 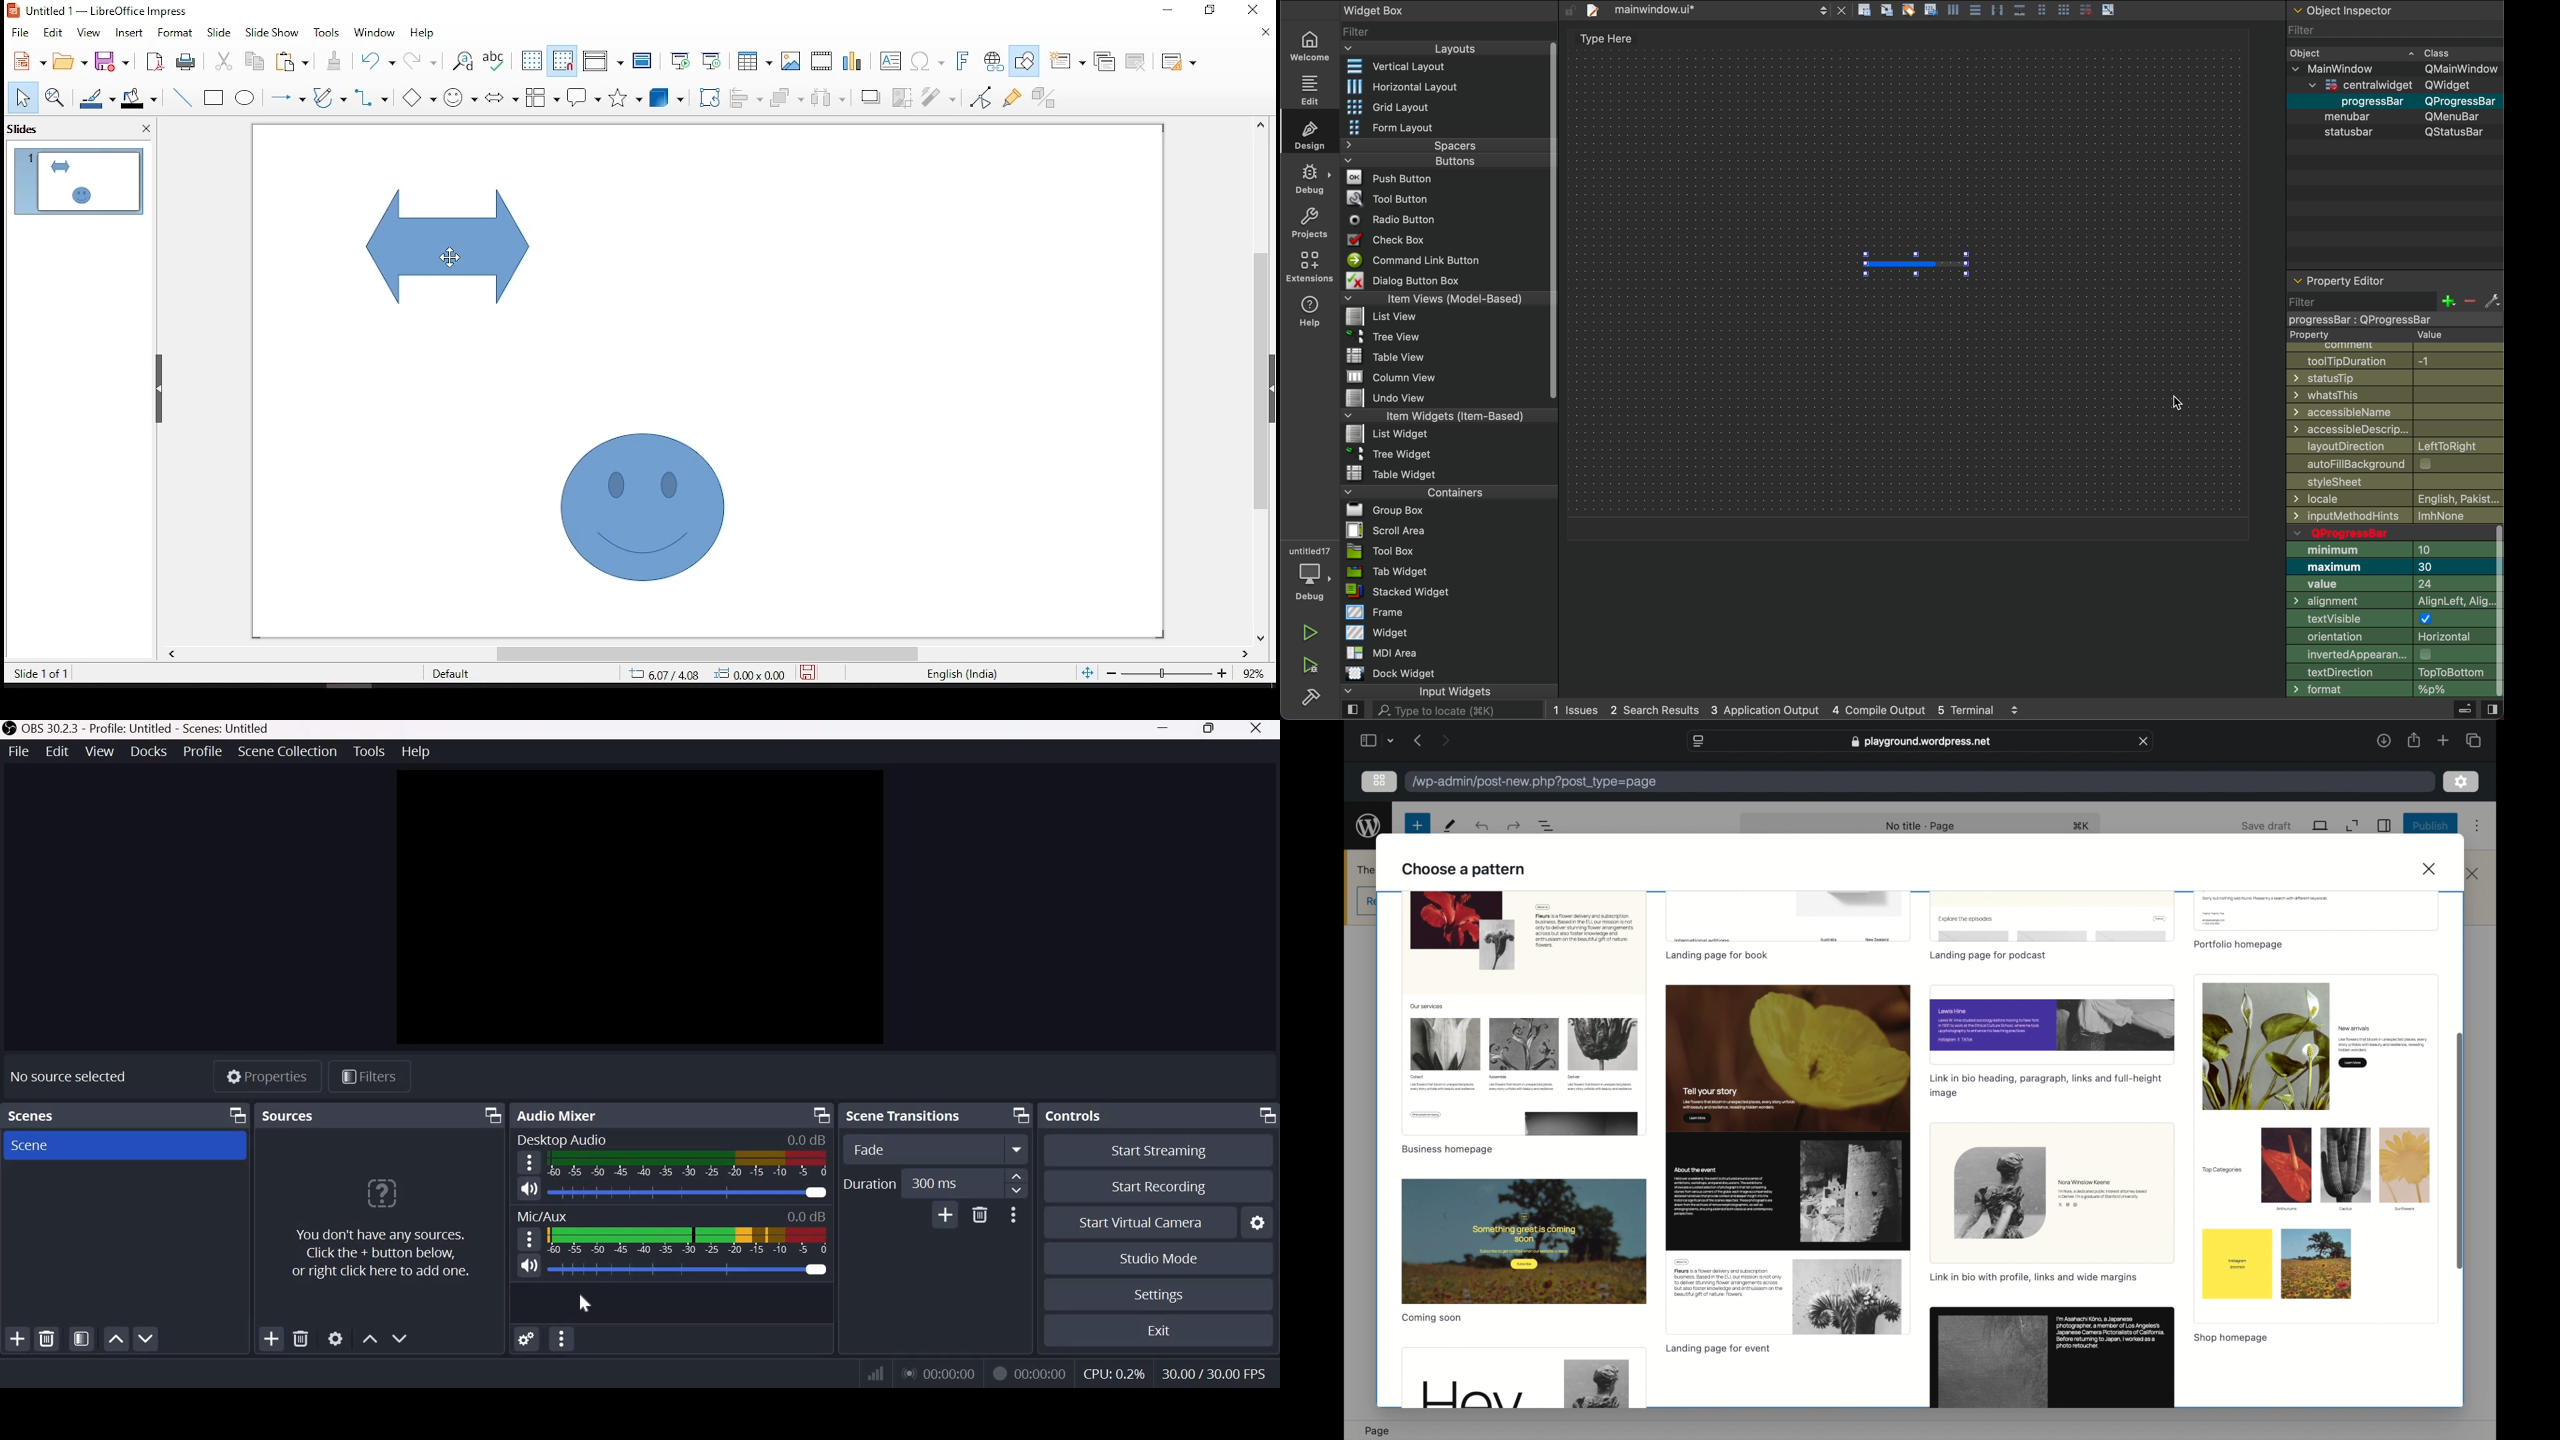 What do you see at coordinates (1535, 782) in the screenshot?
I see `wordpress address` at bounding box center [1535, 782].